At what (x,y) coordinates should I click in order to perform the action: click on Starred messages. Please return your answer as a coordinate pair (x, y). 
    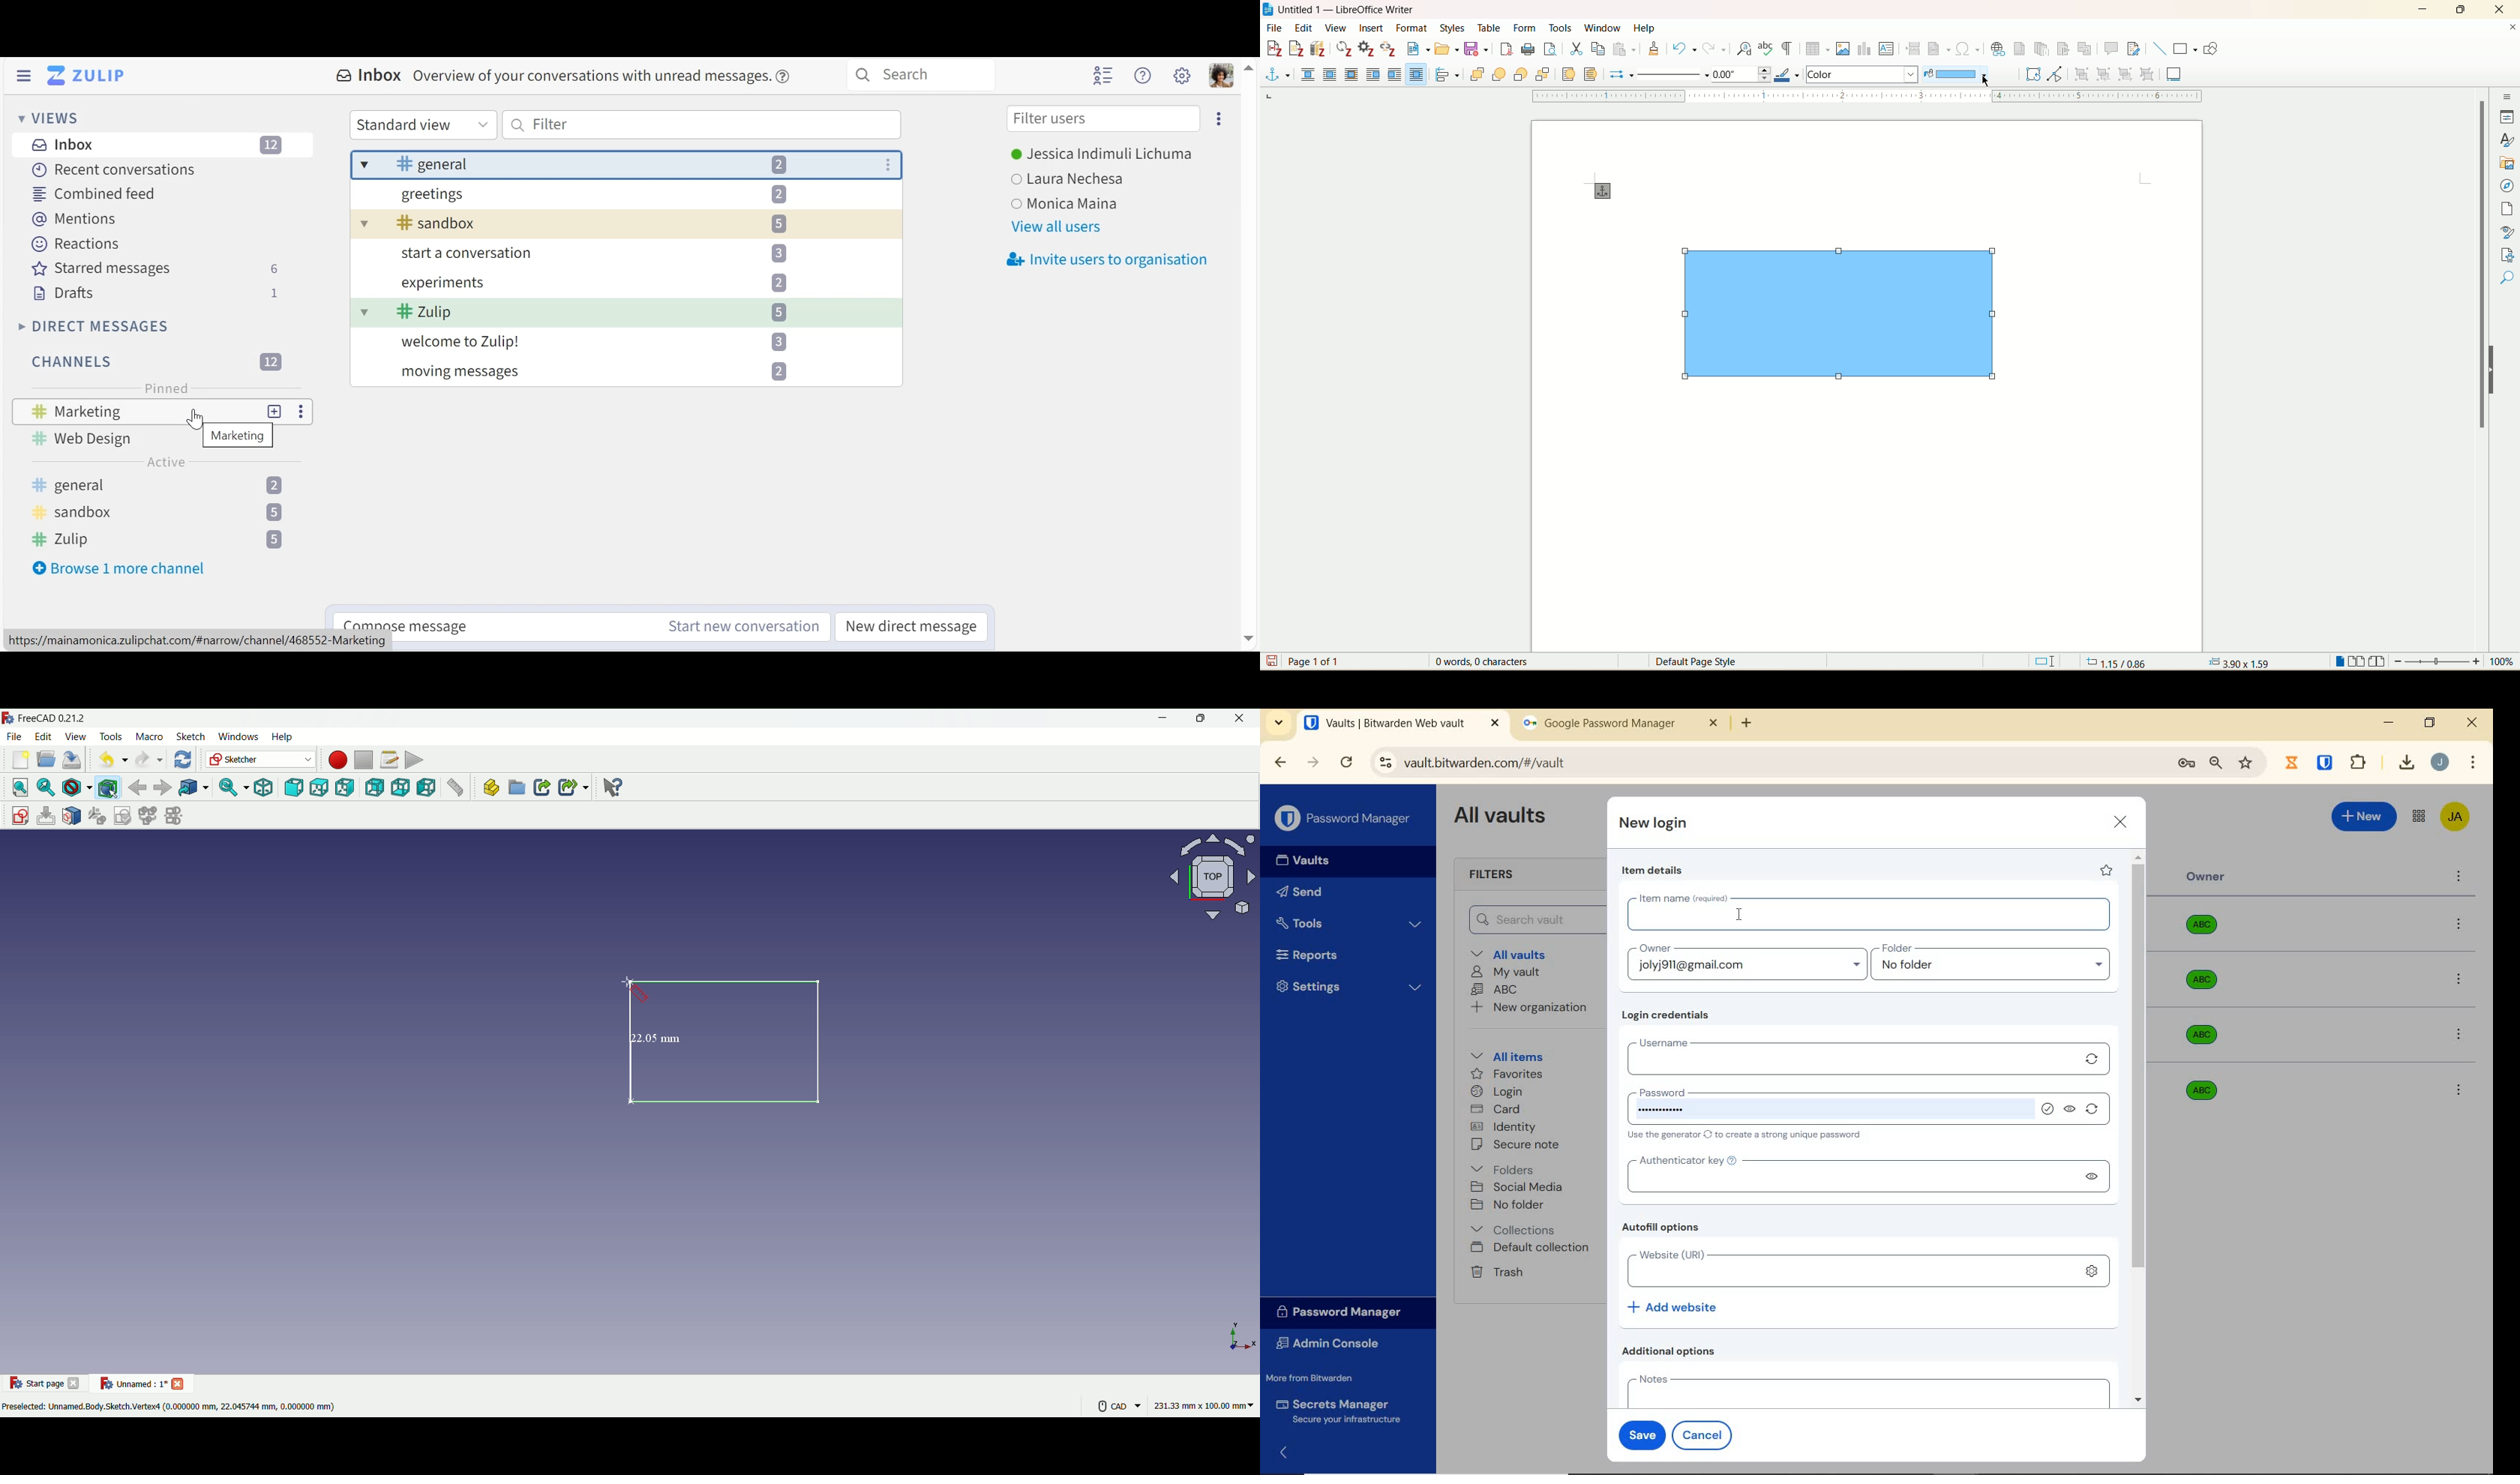
    Looking at the image, I should click on (156, 269).